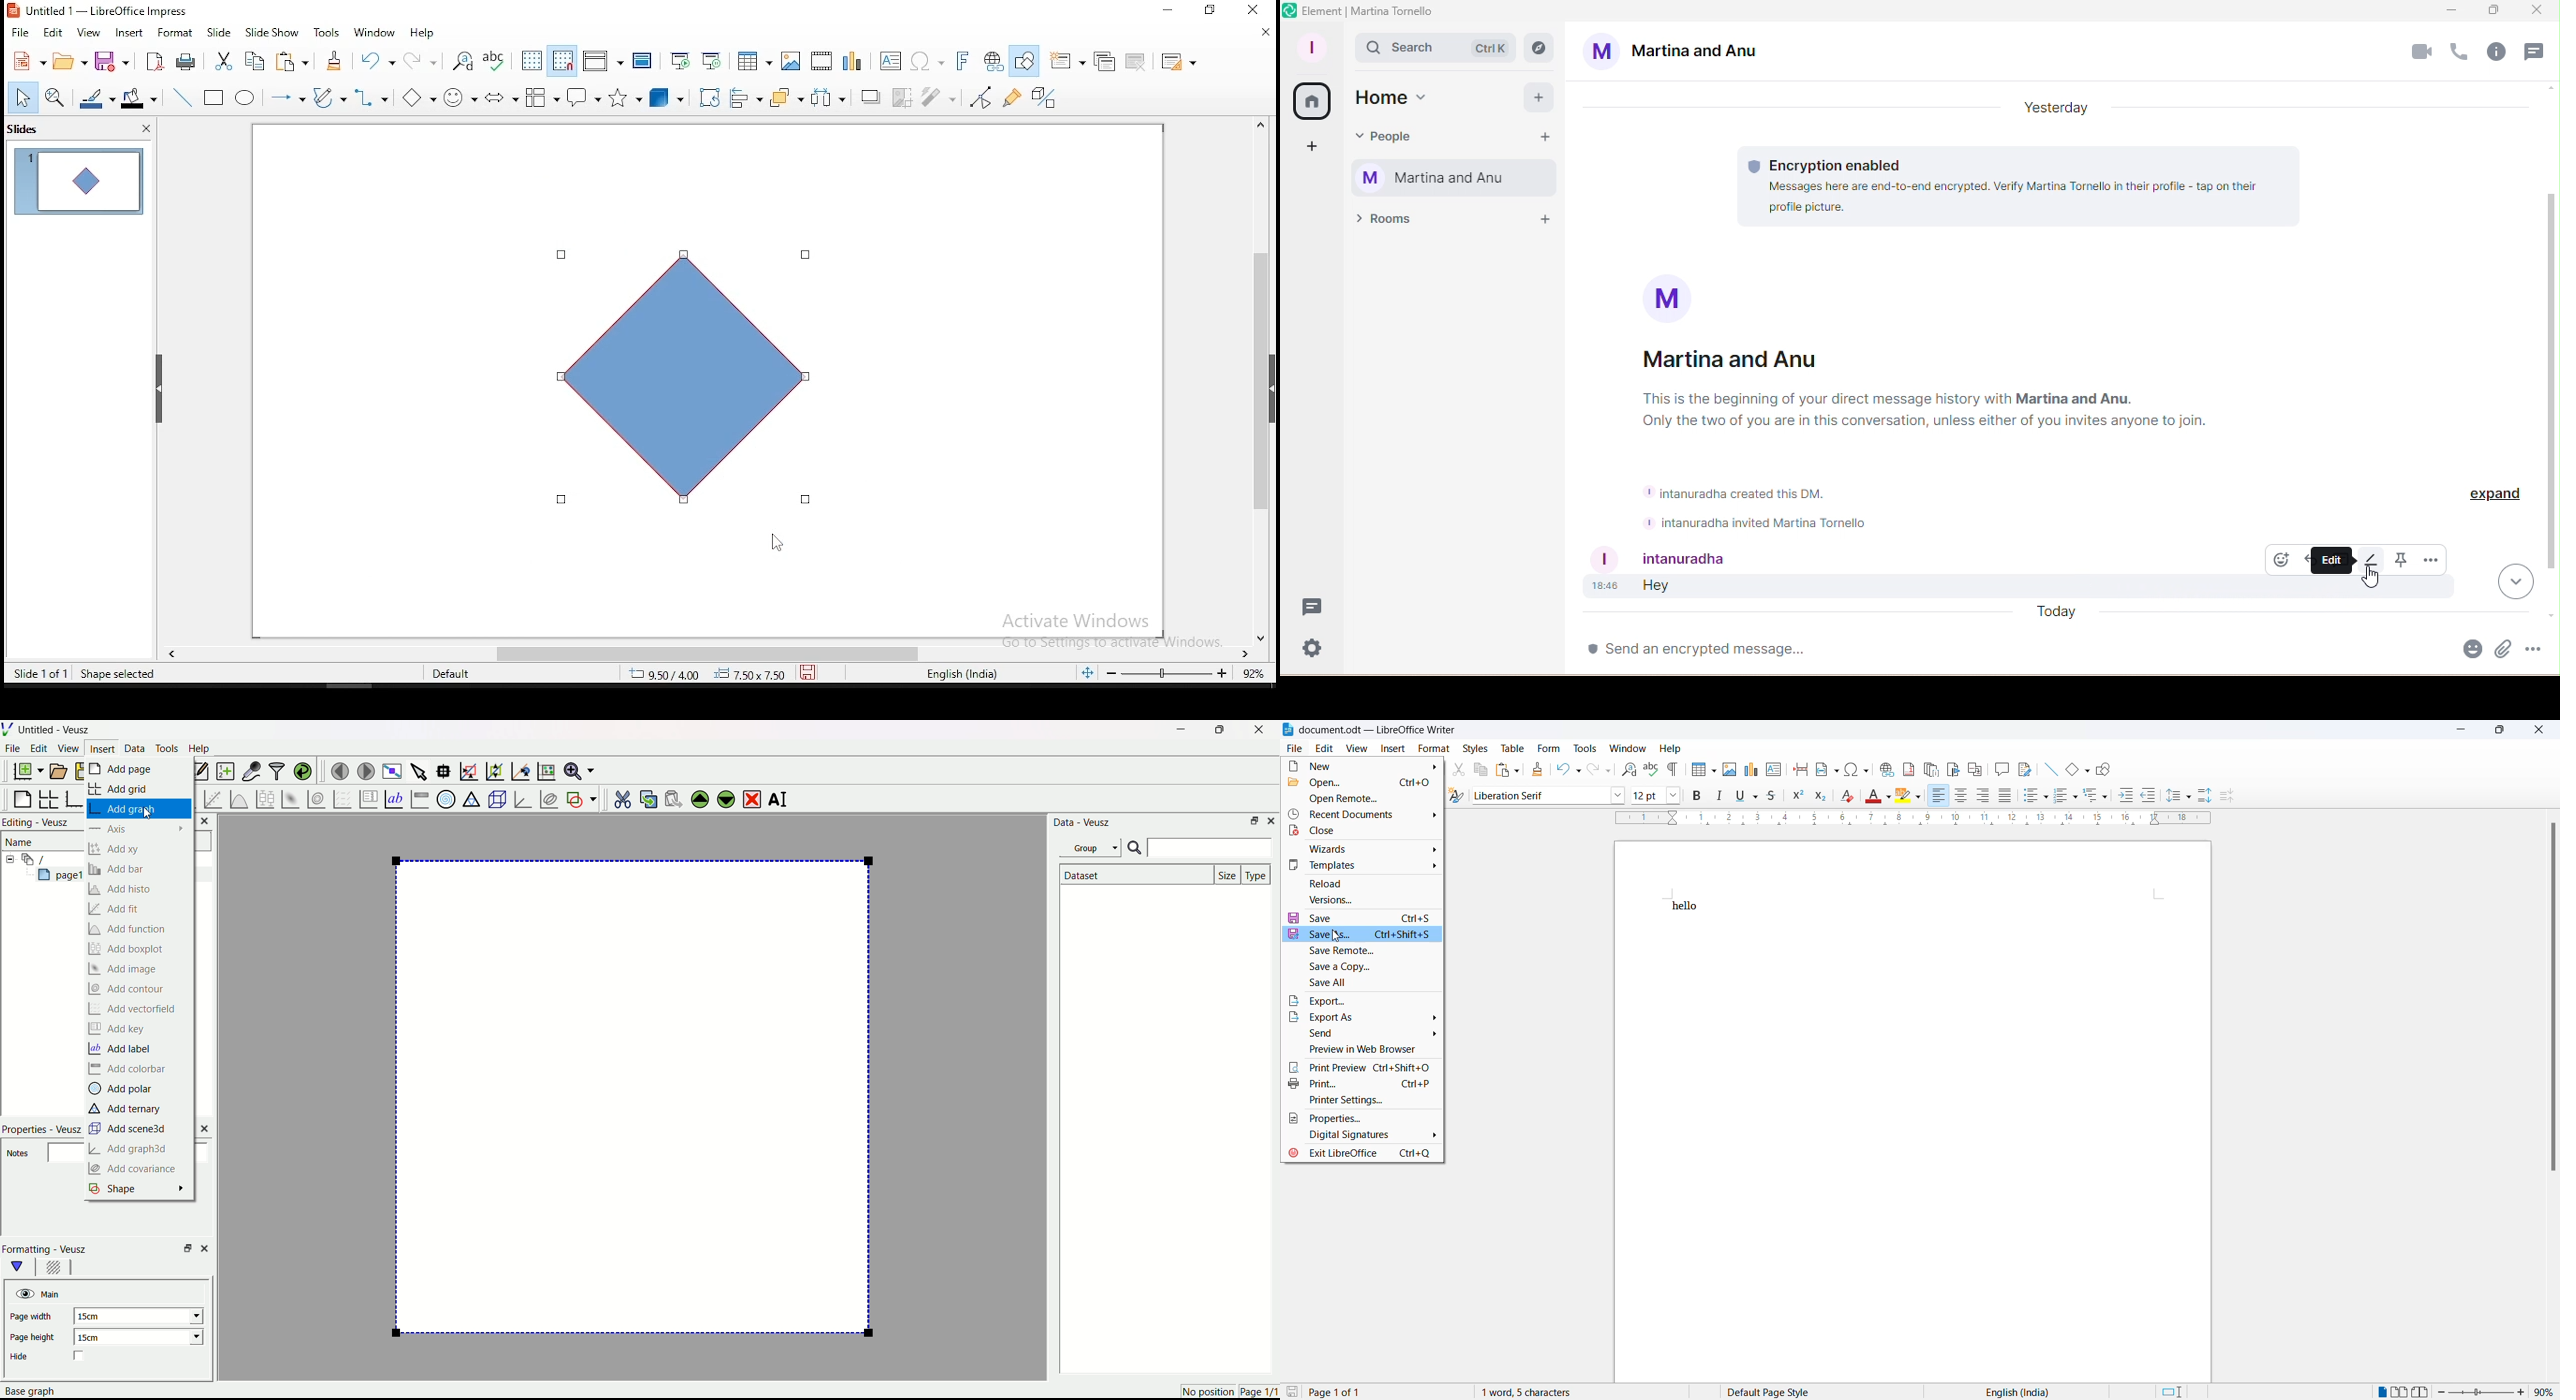 This screenshot has width=2576, height=1400. What do you see at coordinates (1365, 984) in the screenshot?
I see `Save all` at bounding box center [1365, 984].